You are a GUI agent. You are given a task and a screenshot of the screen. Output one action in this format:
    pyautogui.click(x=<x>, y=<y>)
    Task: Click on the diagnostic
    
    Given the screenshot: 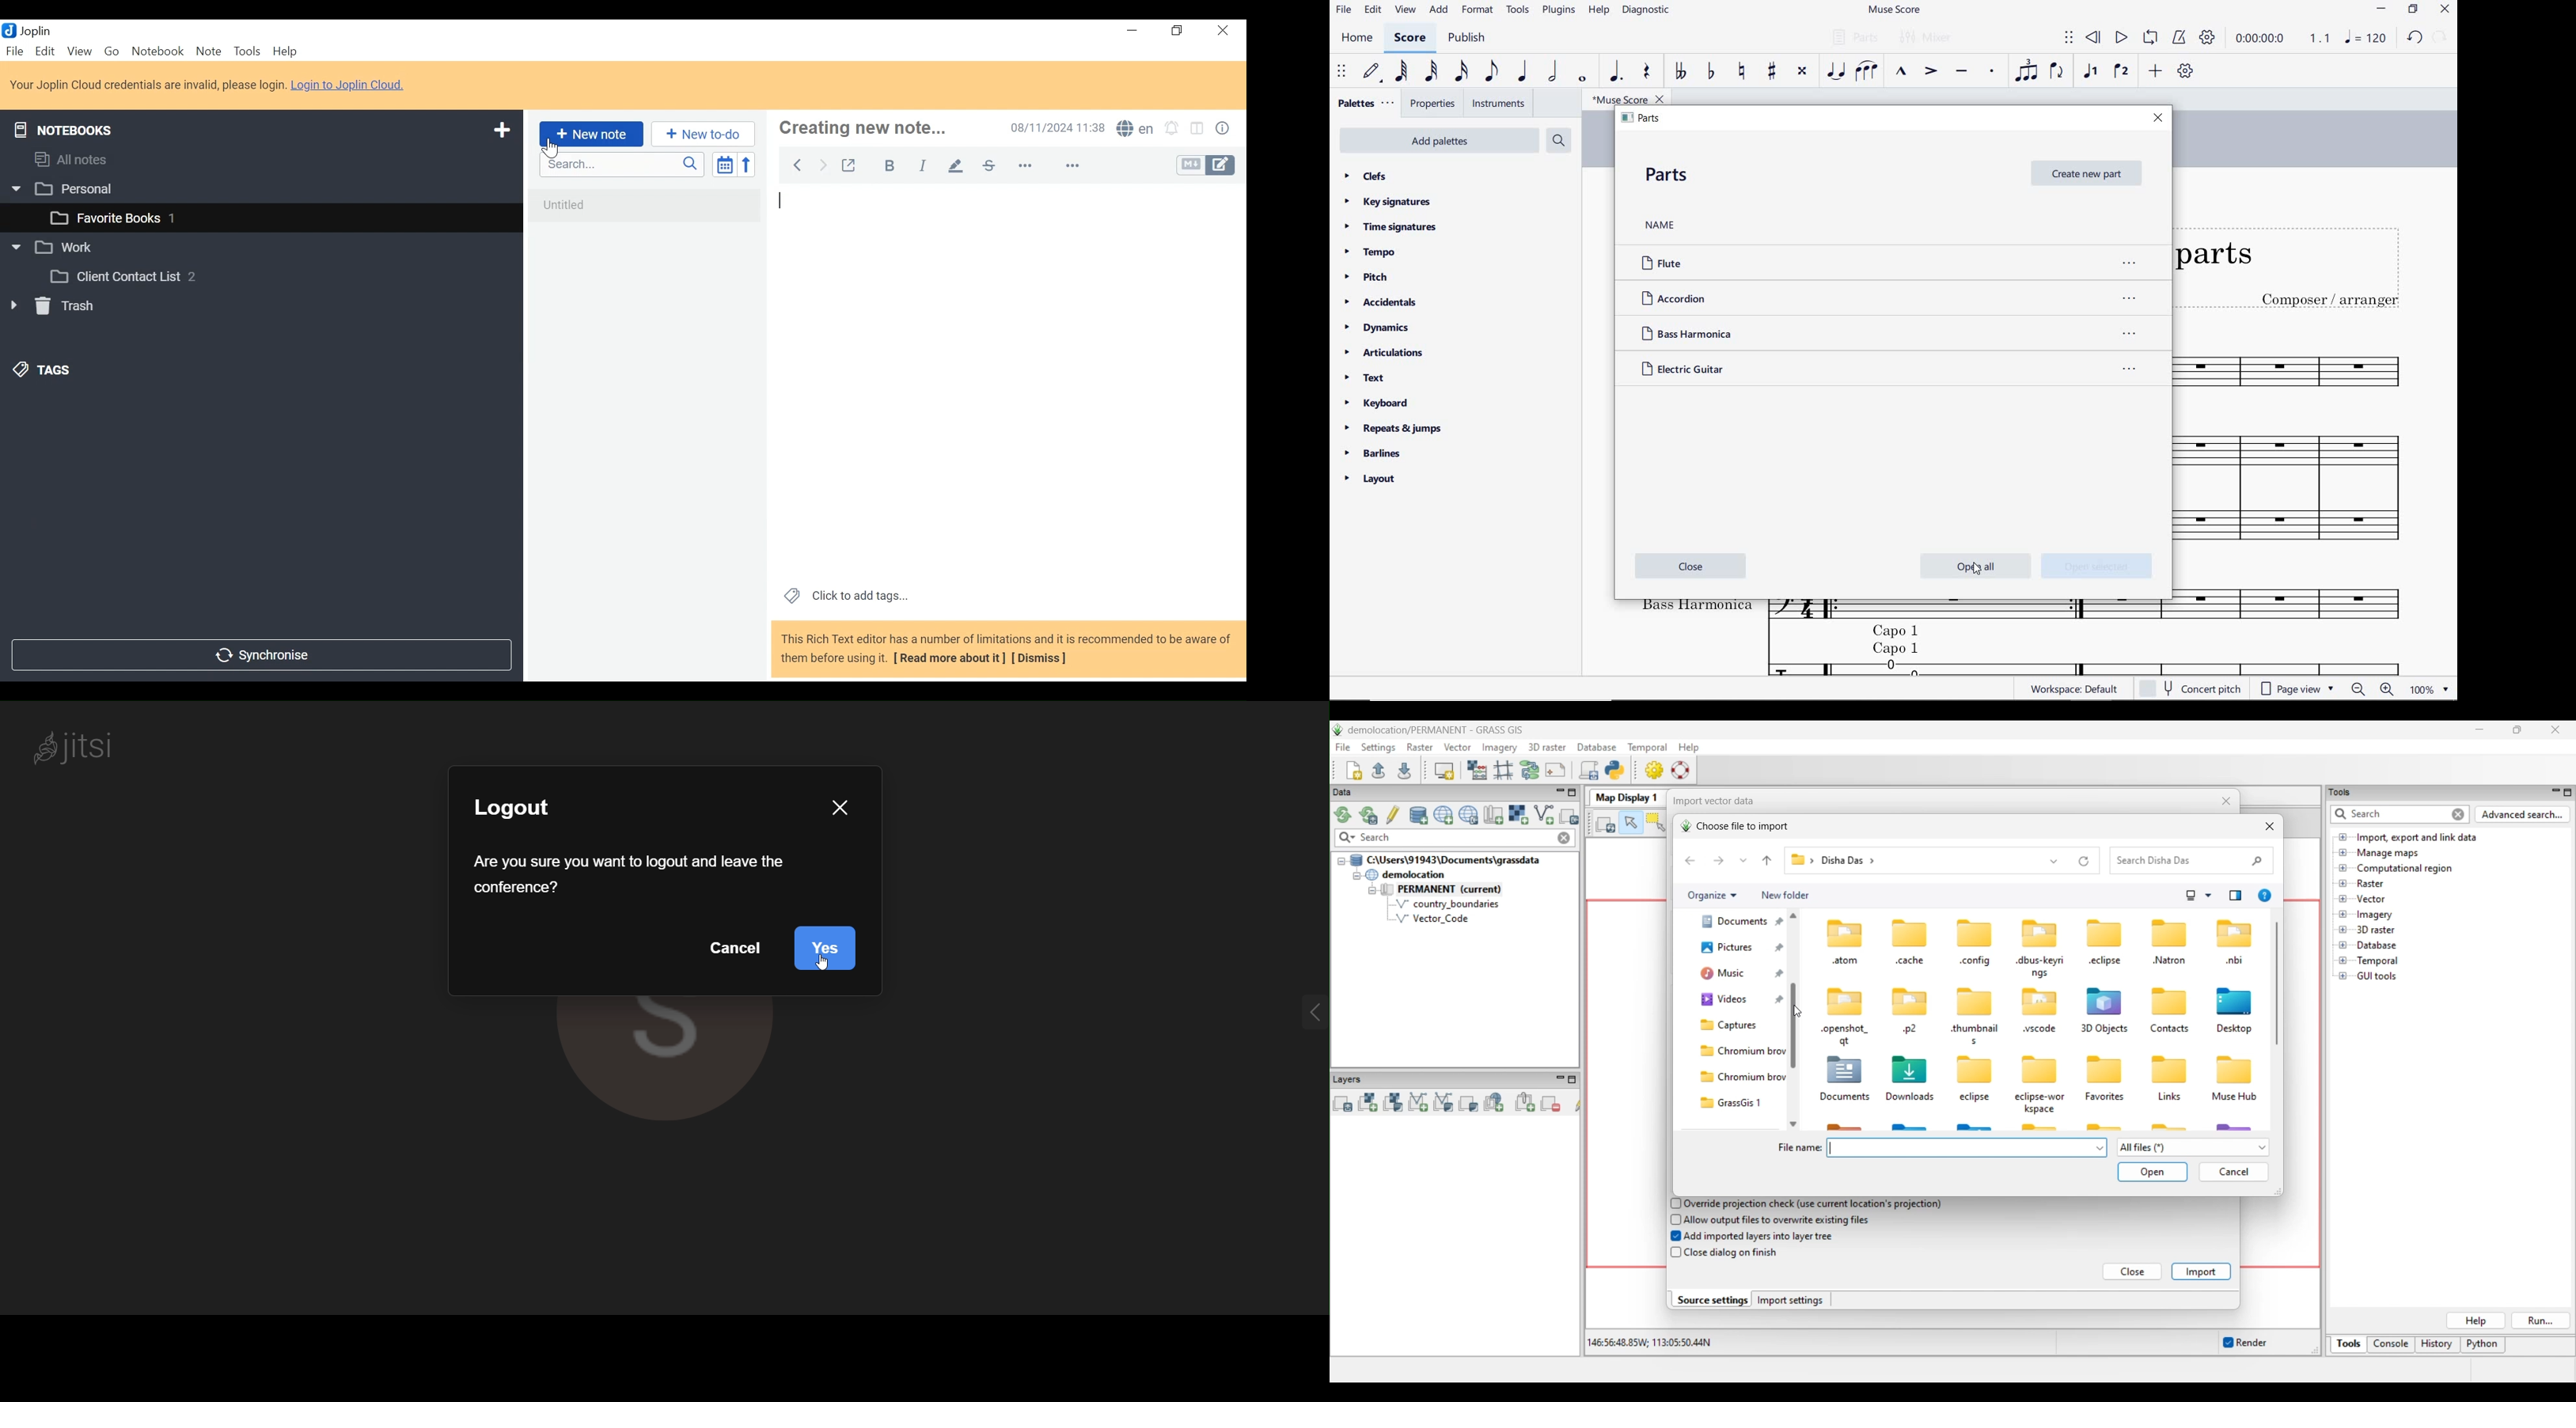 What is the action you would take?
    pyautogui.click(x=1645, y=11)
    